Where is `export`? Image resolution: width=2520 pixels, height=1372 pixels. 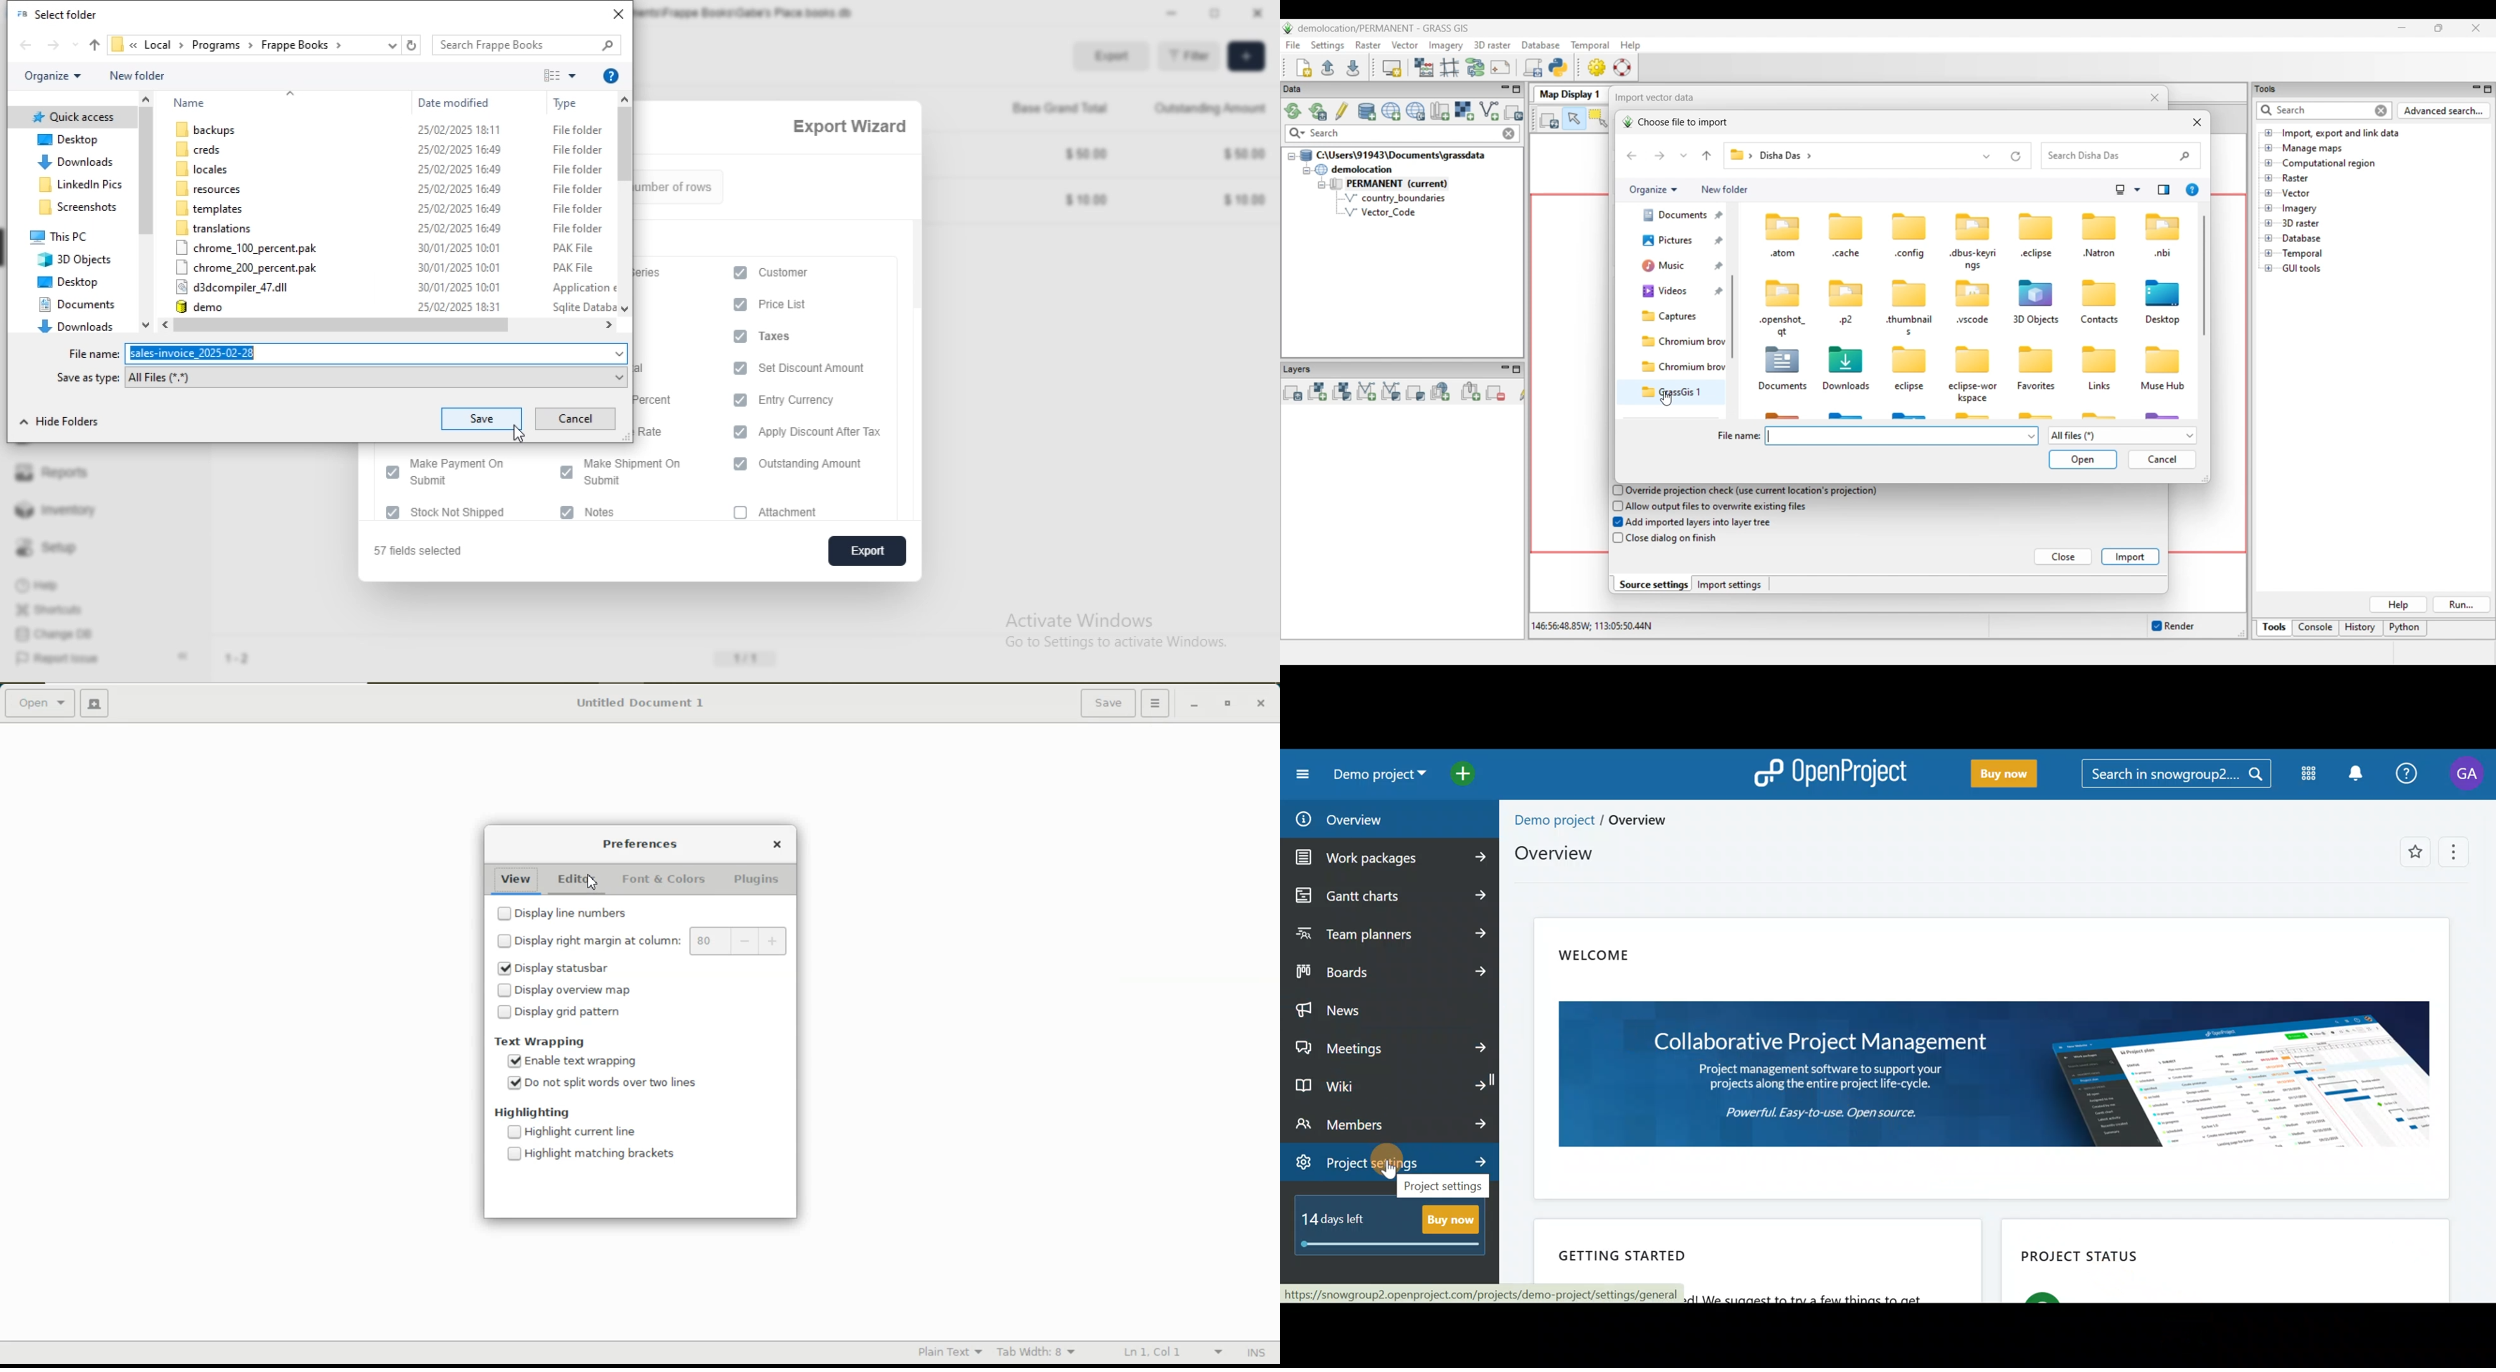
export is located at coordinates (864, 550).